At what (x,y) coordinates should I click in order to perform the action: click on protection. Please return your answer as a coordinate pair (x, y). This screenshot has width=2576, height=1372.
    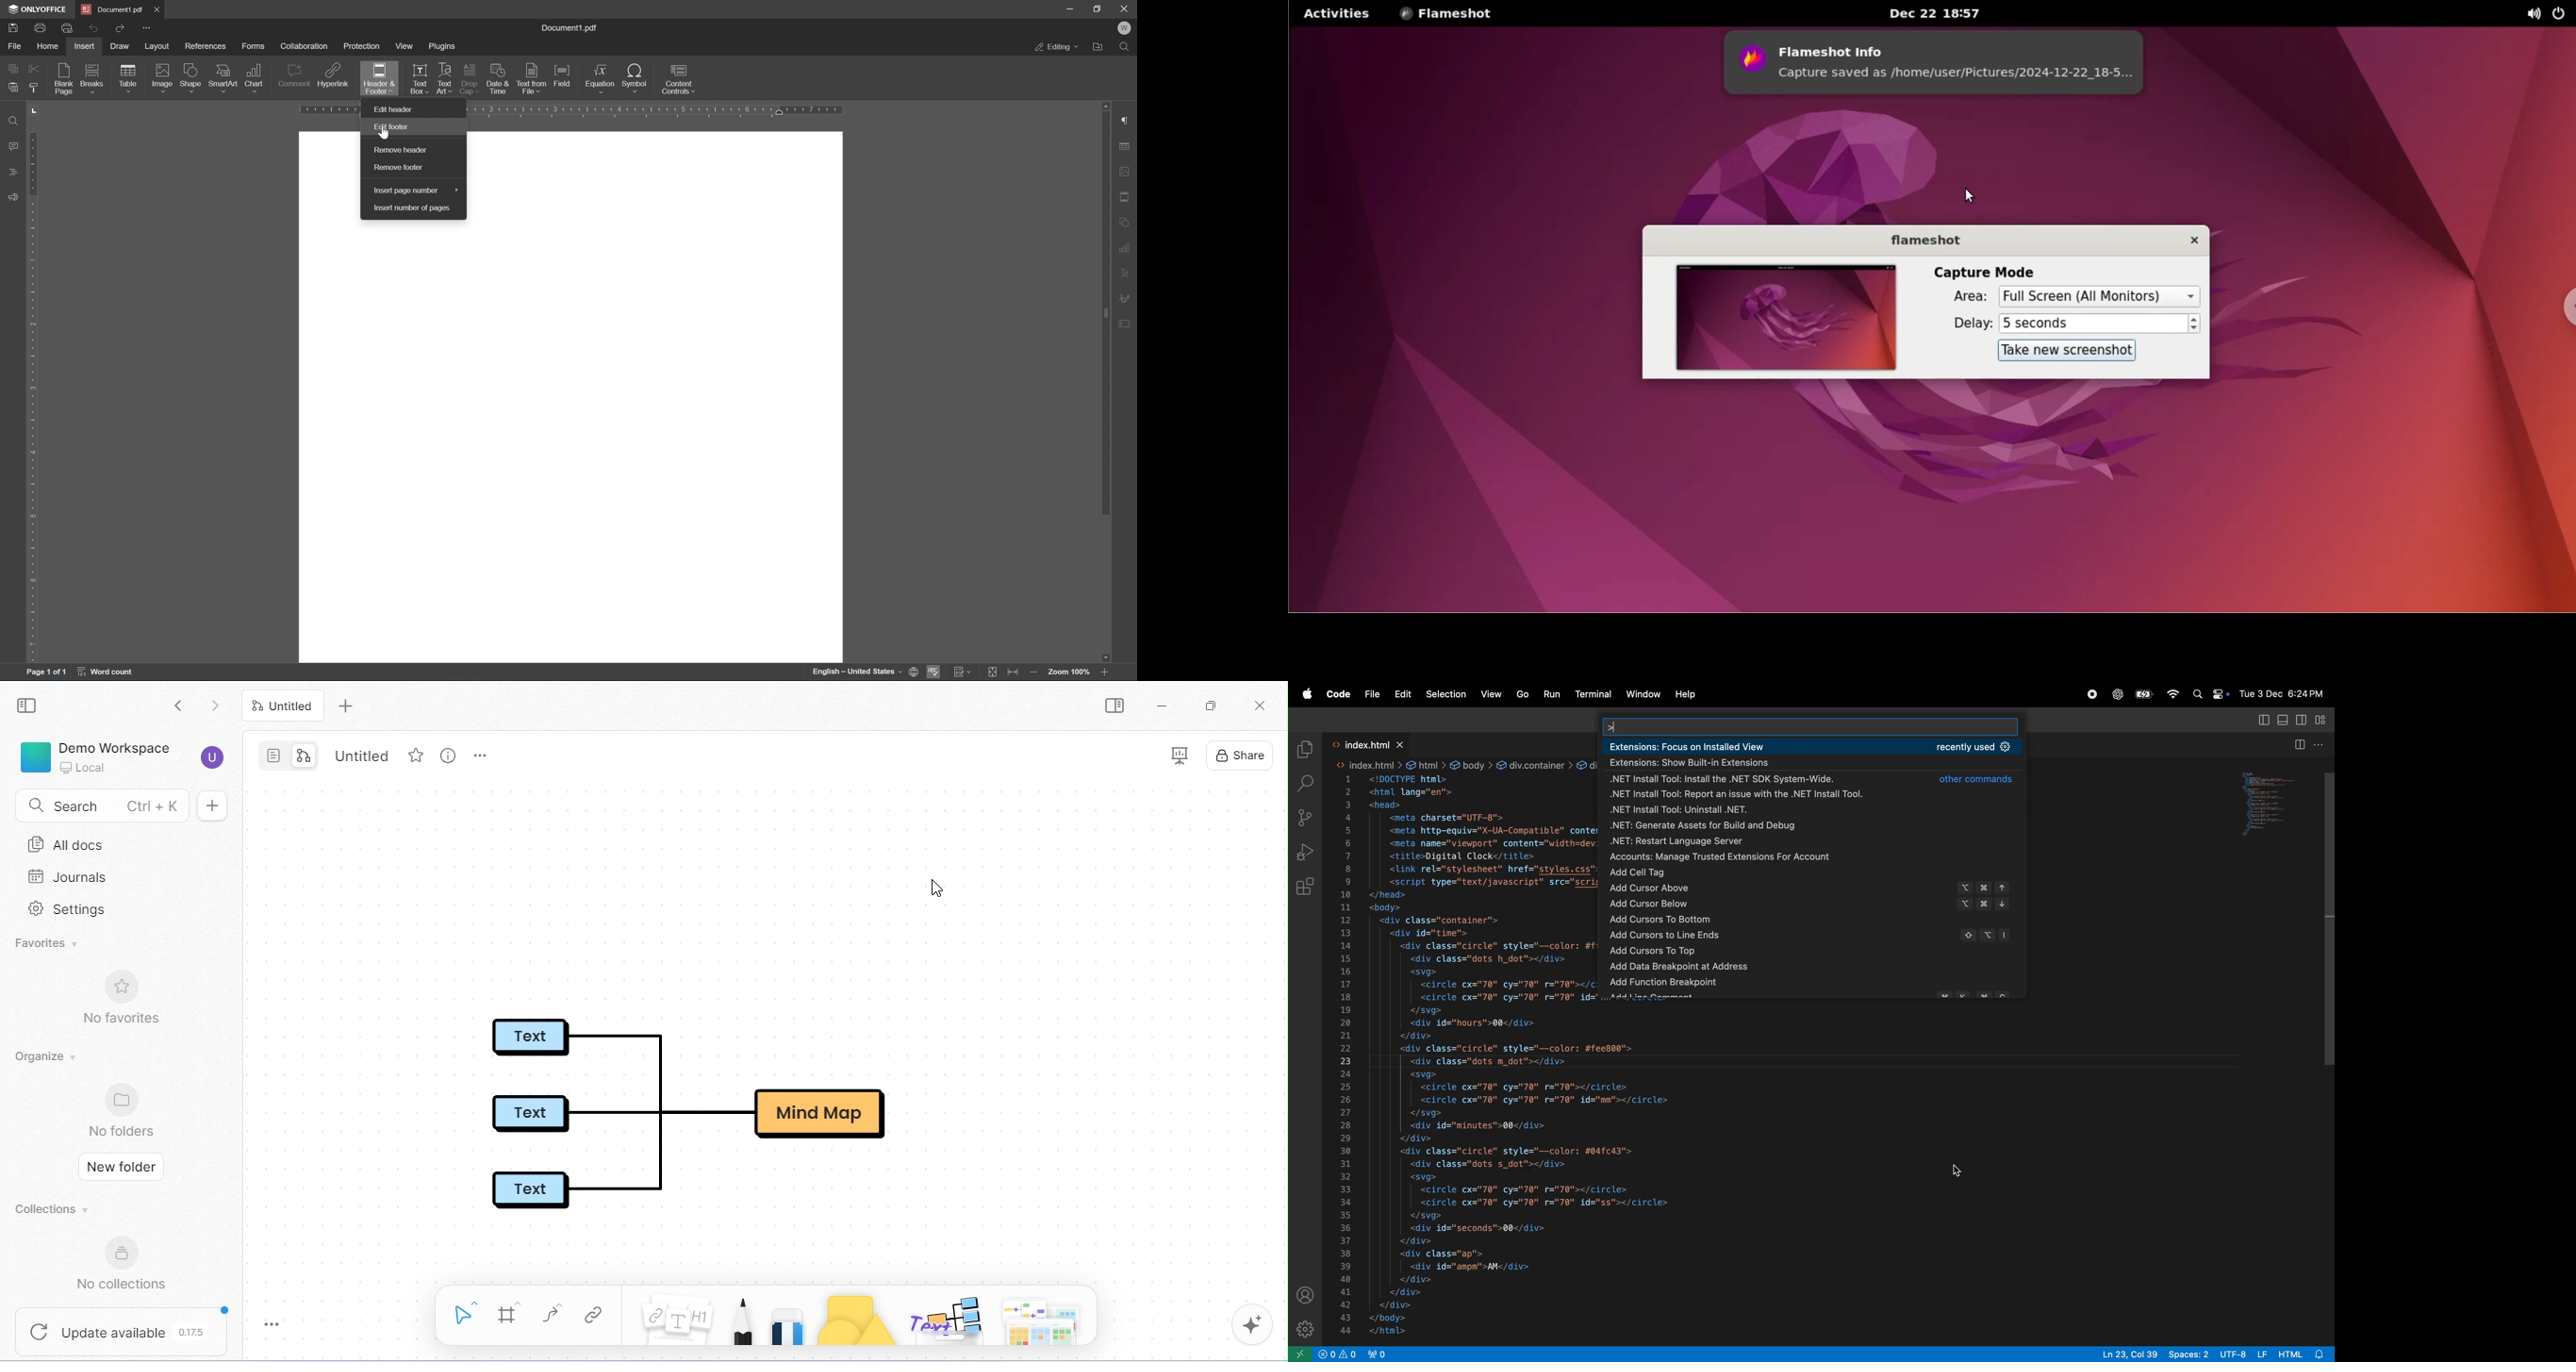
    Looking at the image, I should click on (362, 47).